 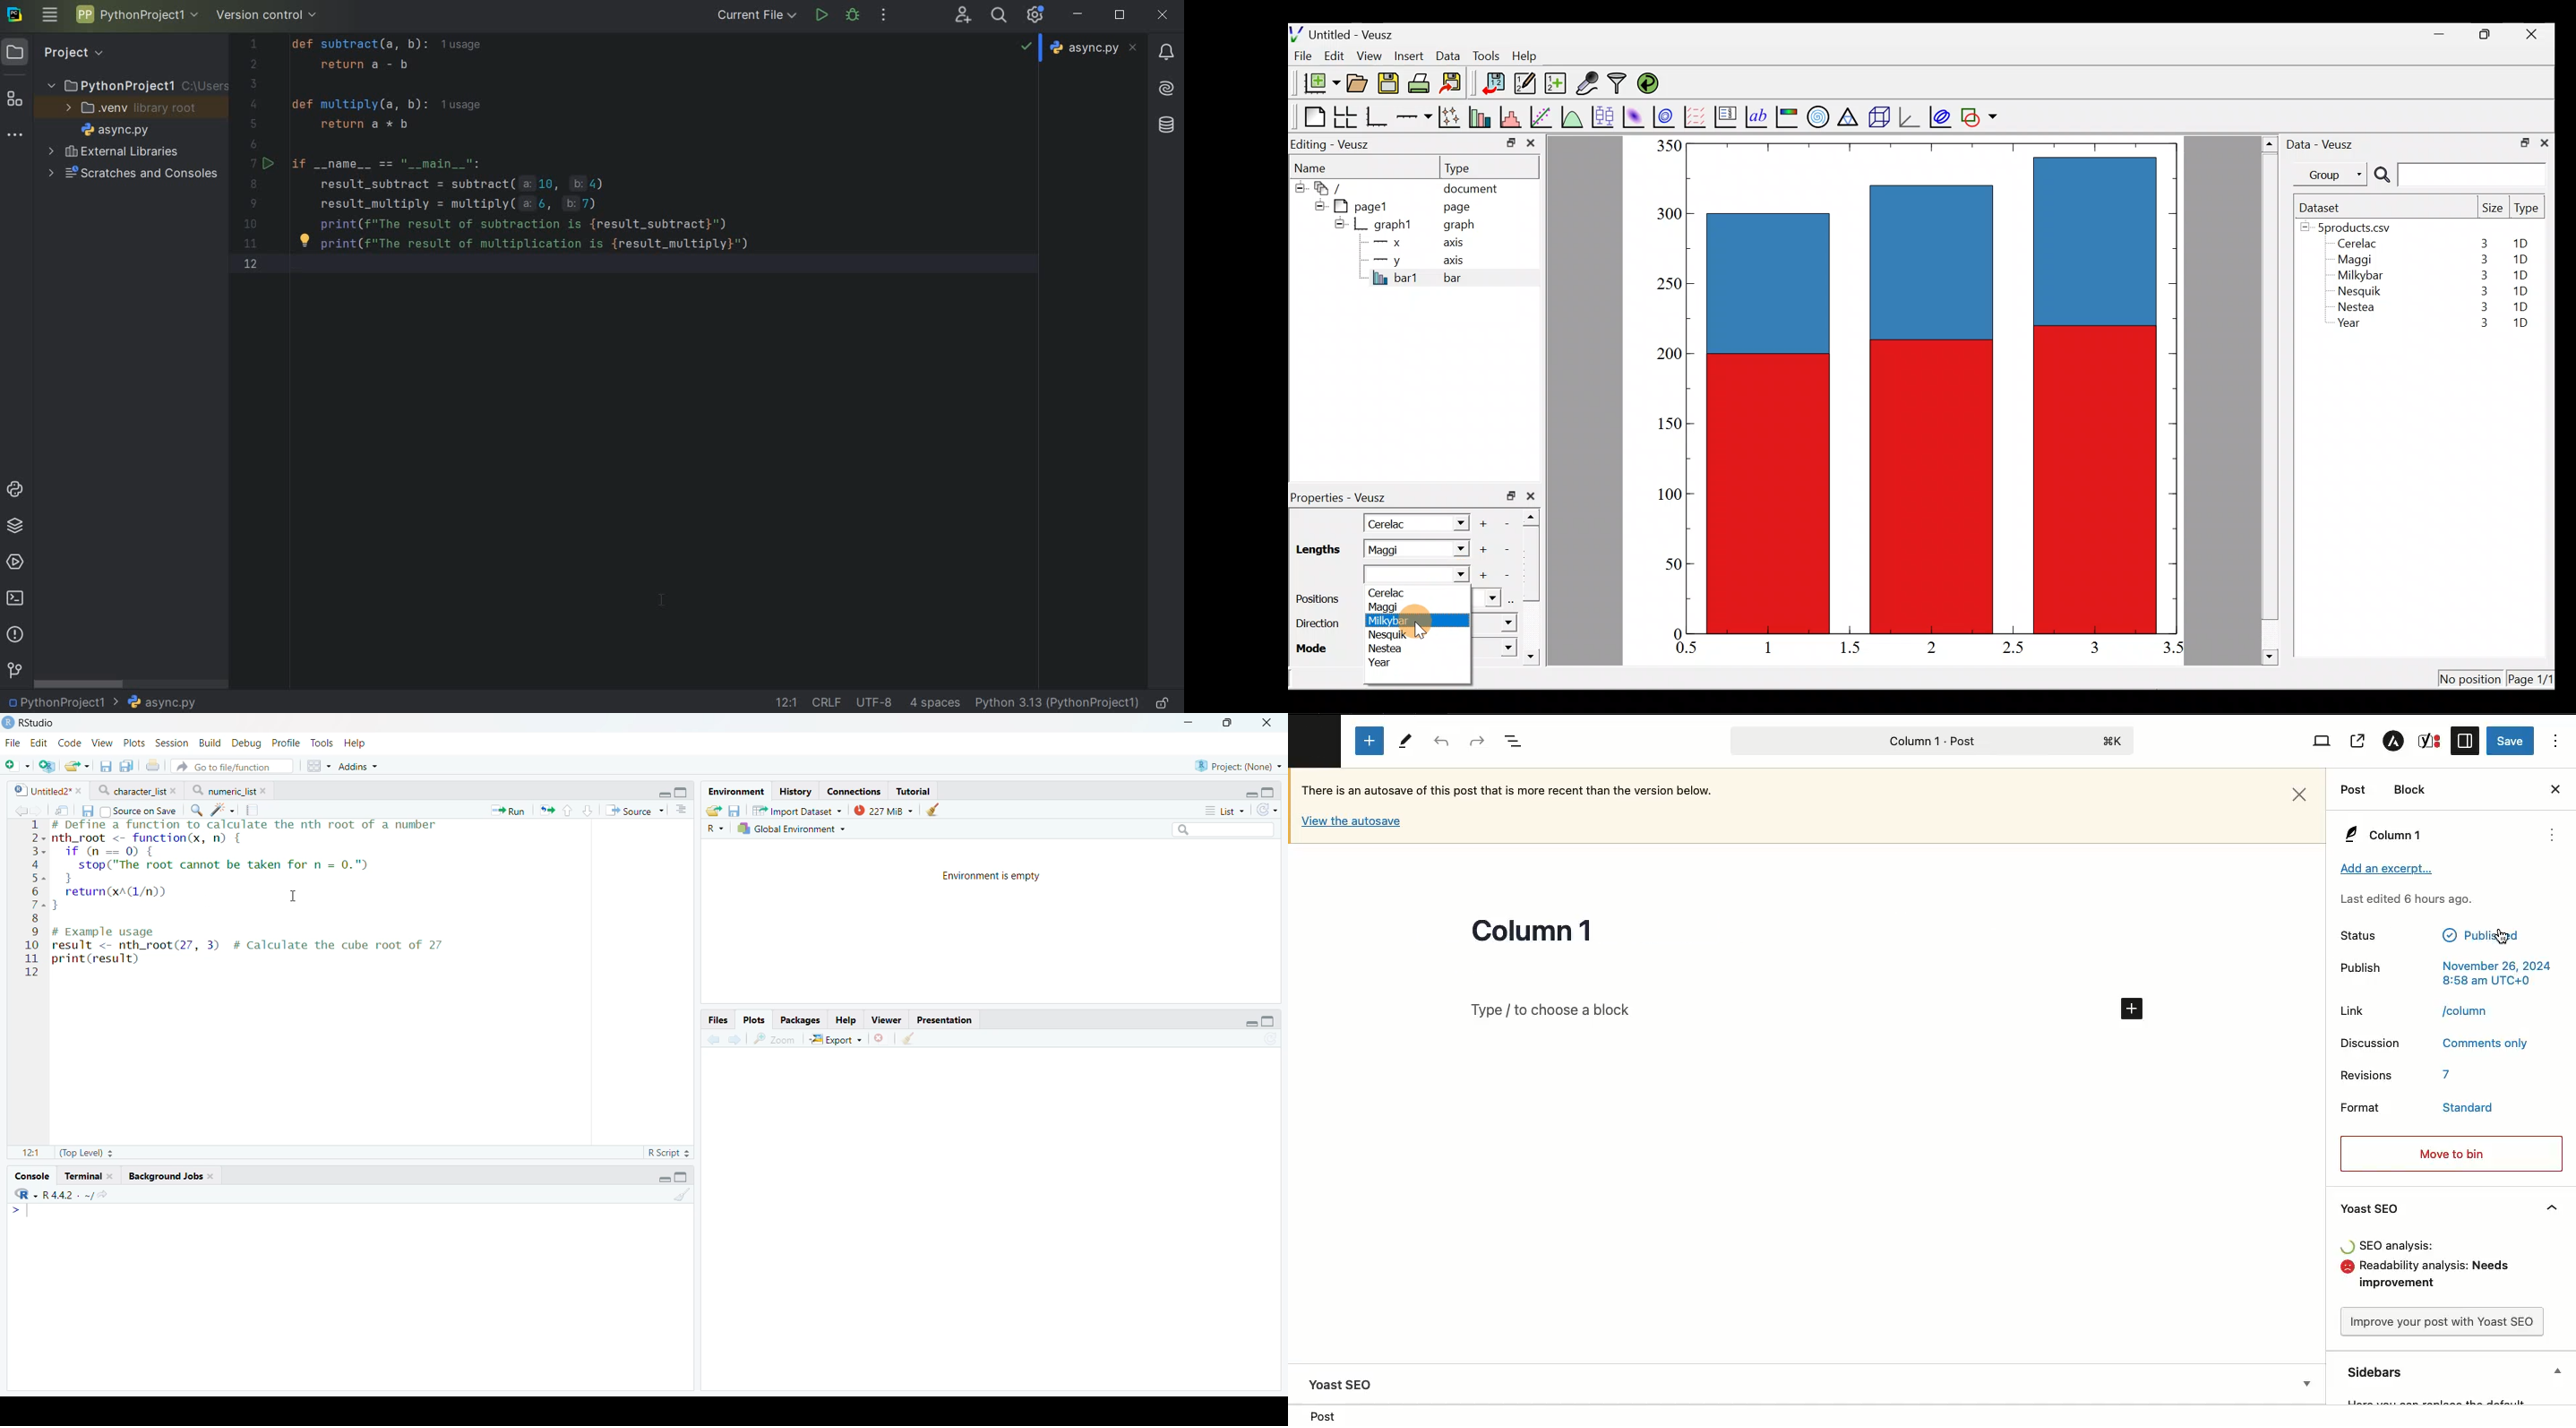 I want to click on Console, so click(x=30, y=1176).